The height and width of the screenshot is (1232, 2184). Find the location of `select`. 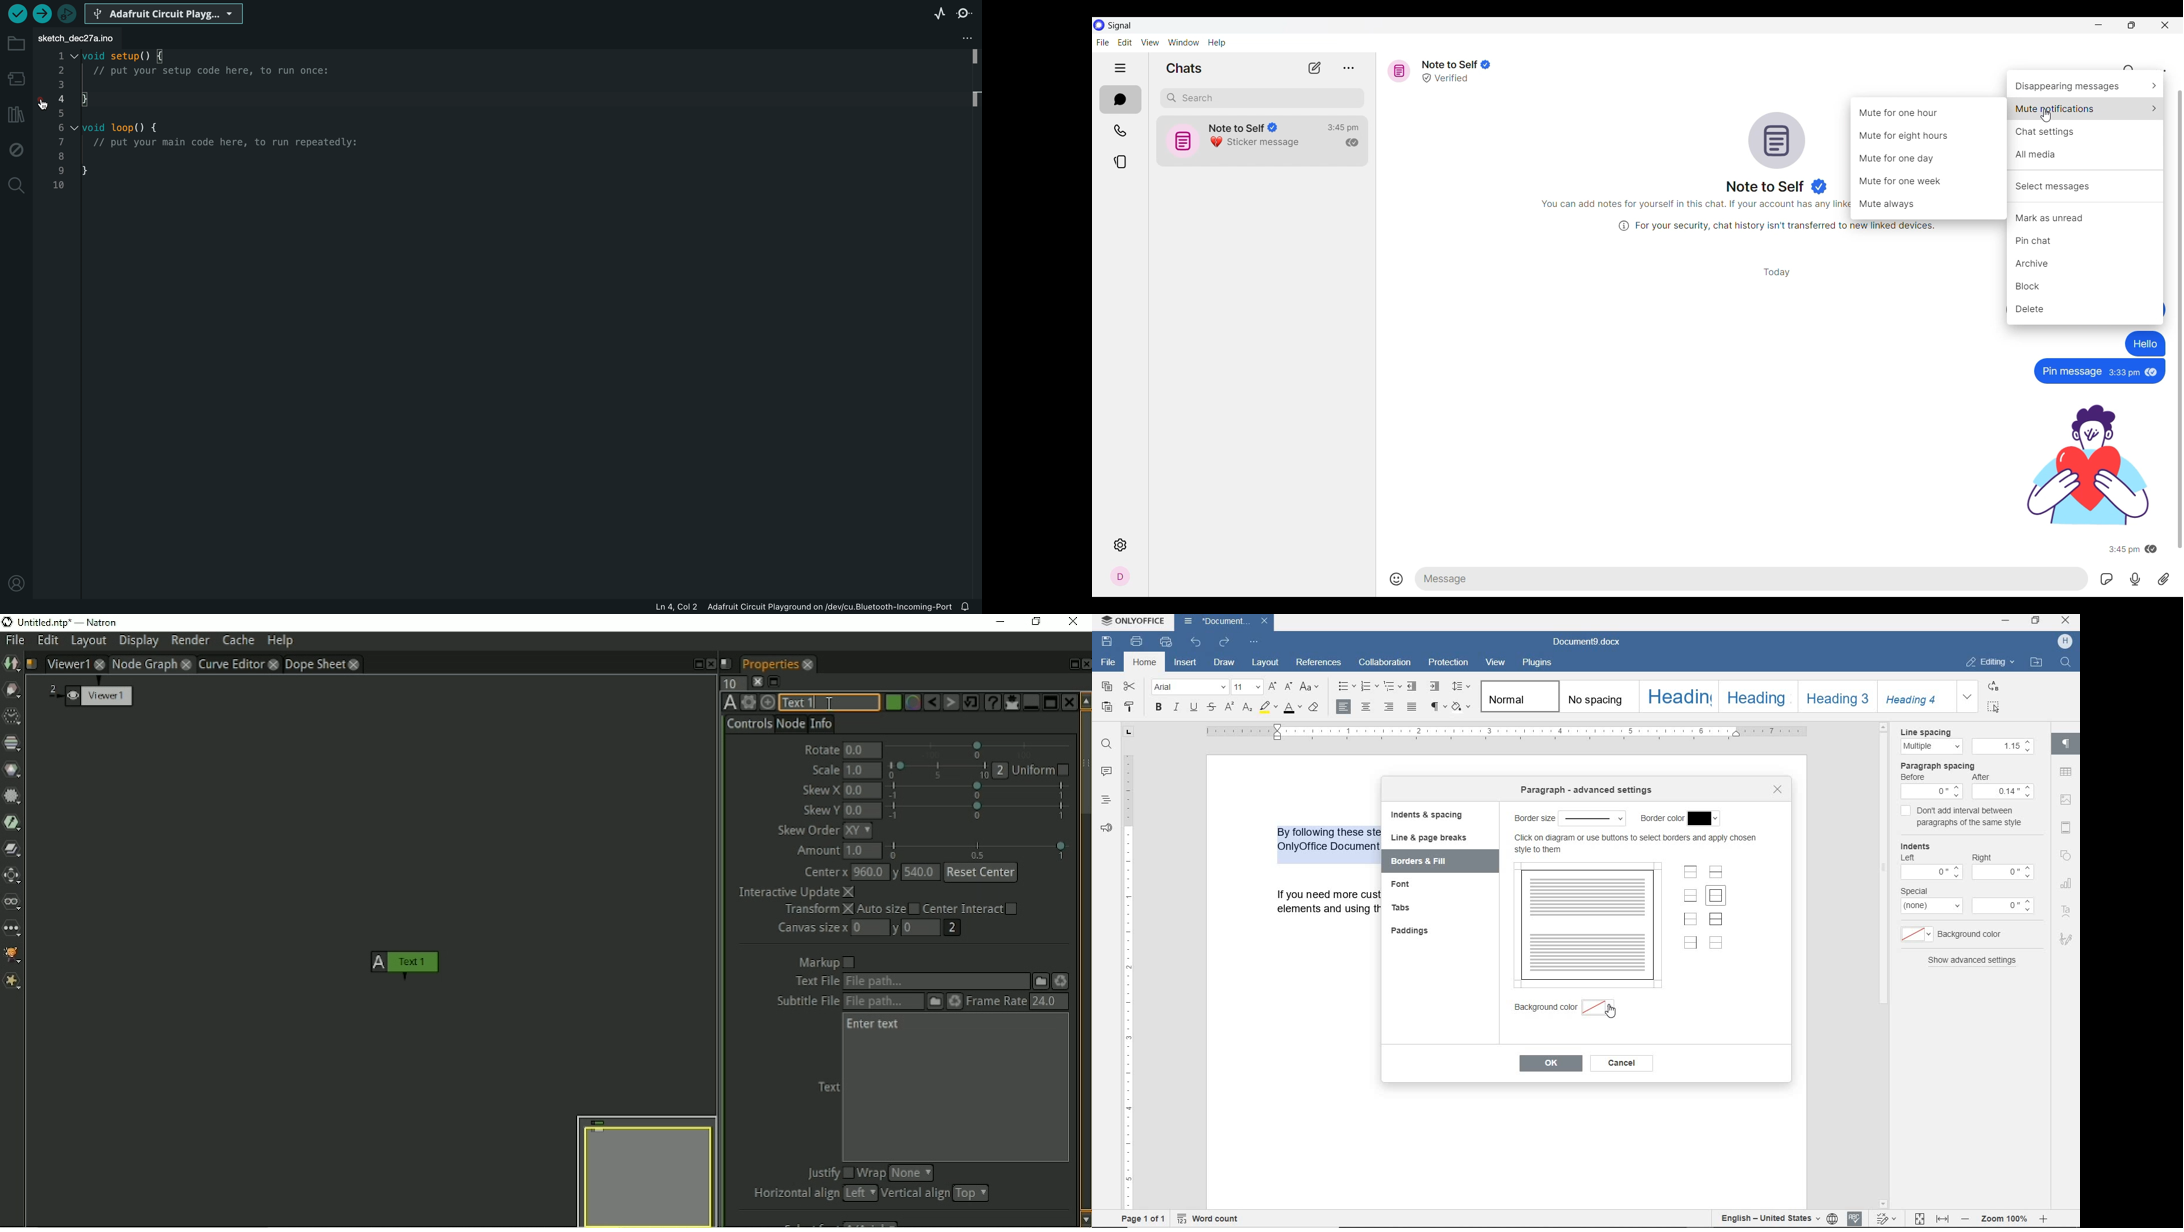

select is located at coordinates (1601, 1009).